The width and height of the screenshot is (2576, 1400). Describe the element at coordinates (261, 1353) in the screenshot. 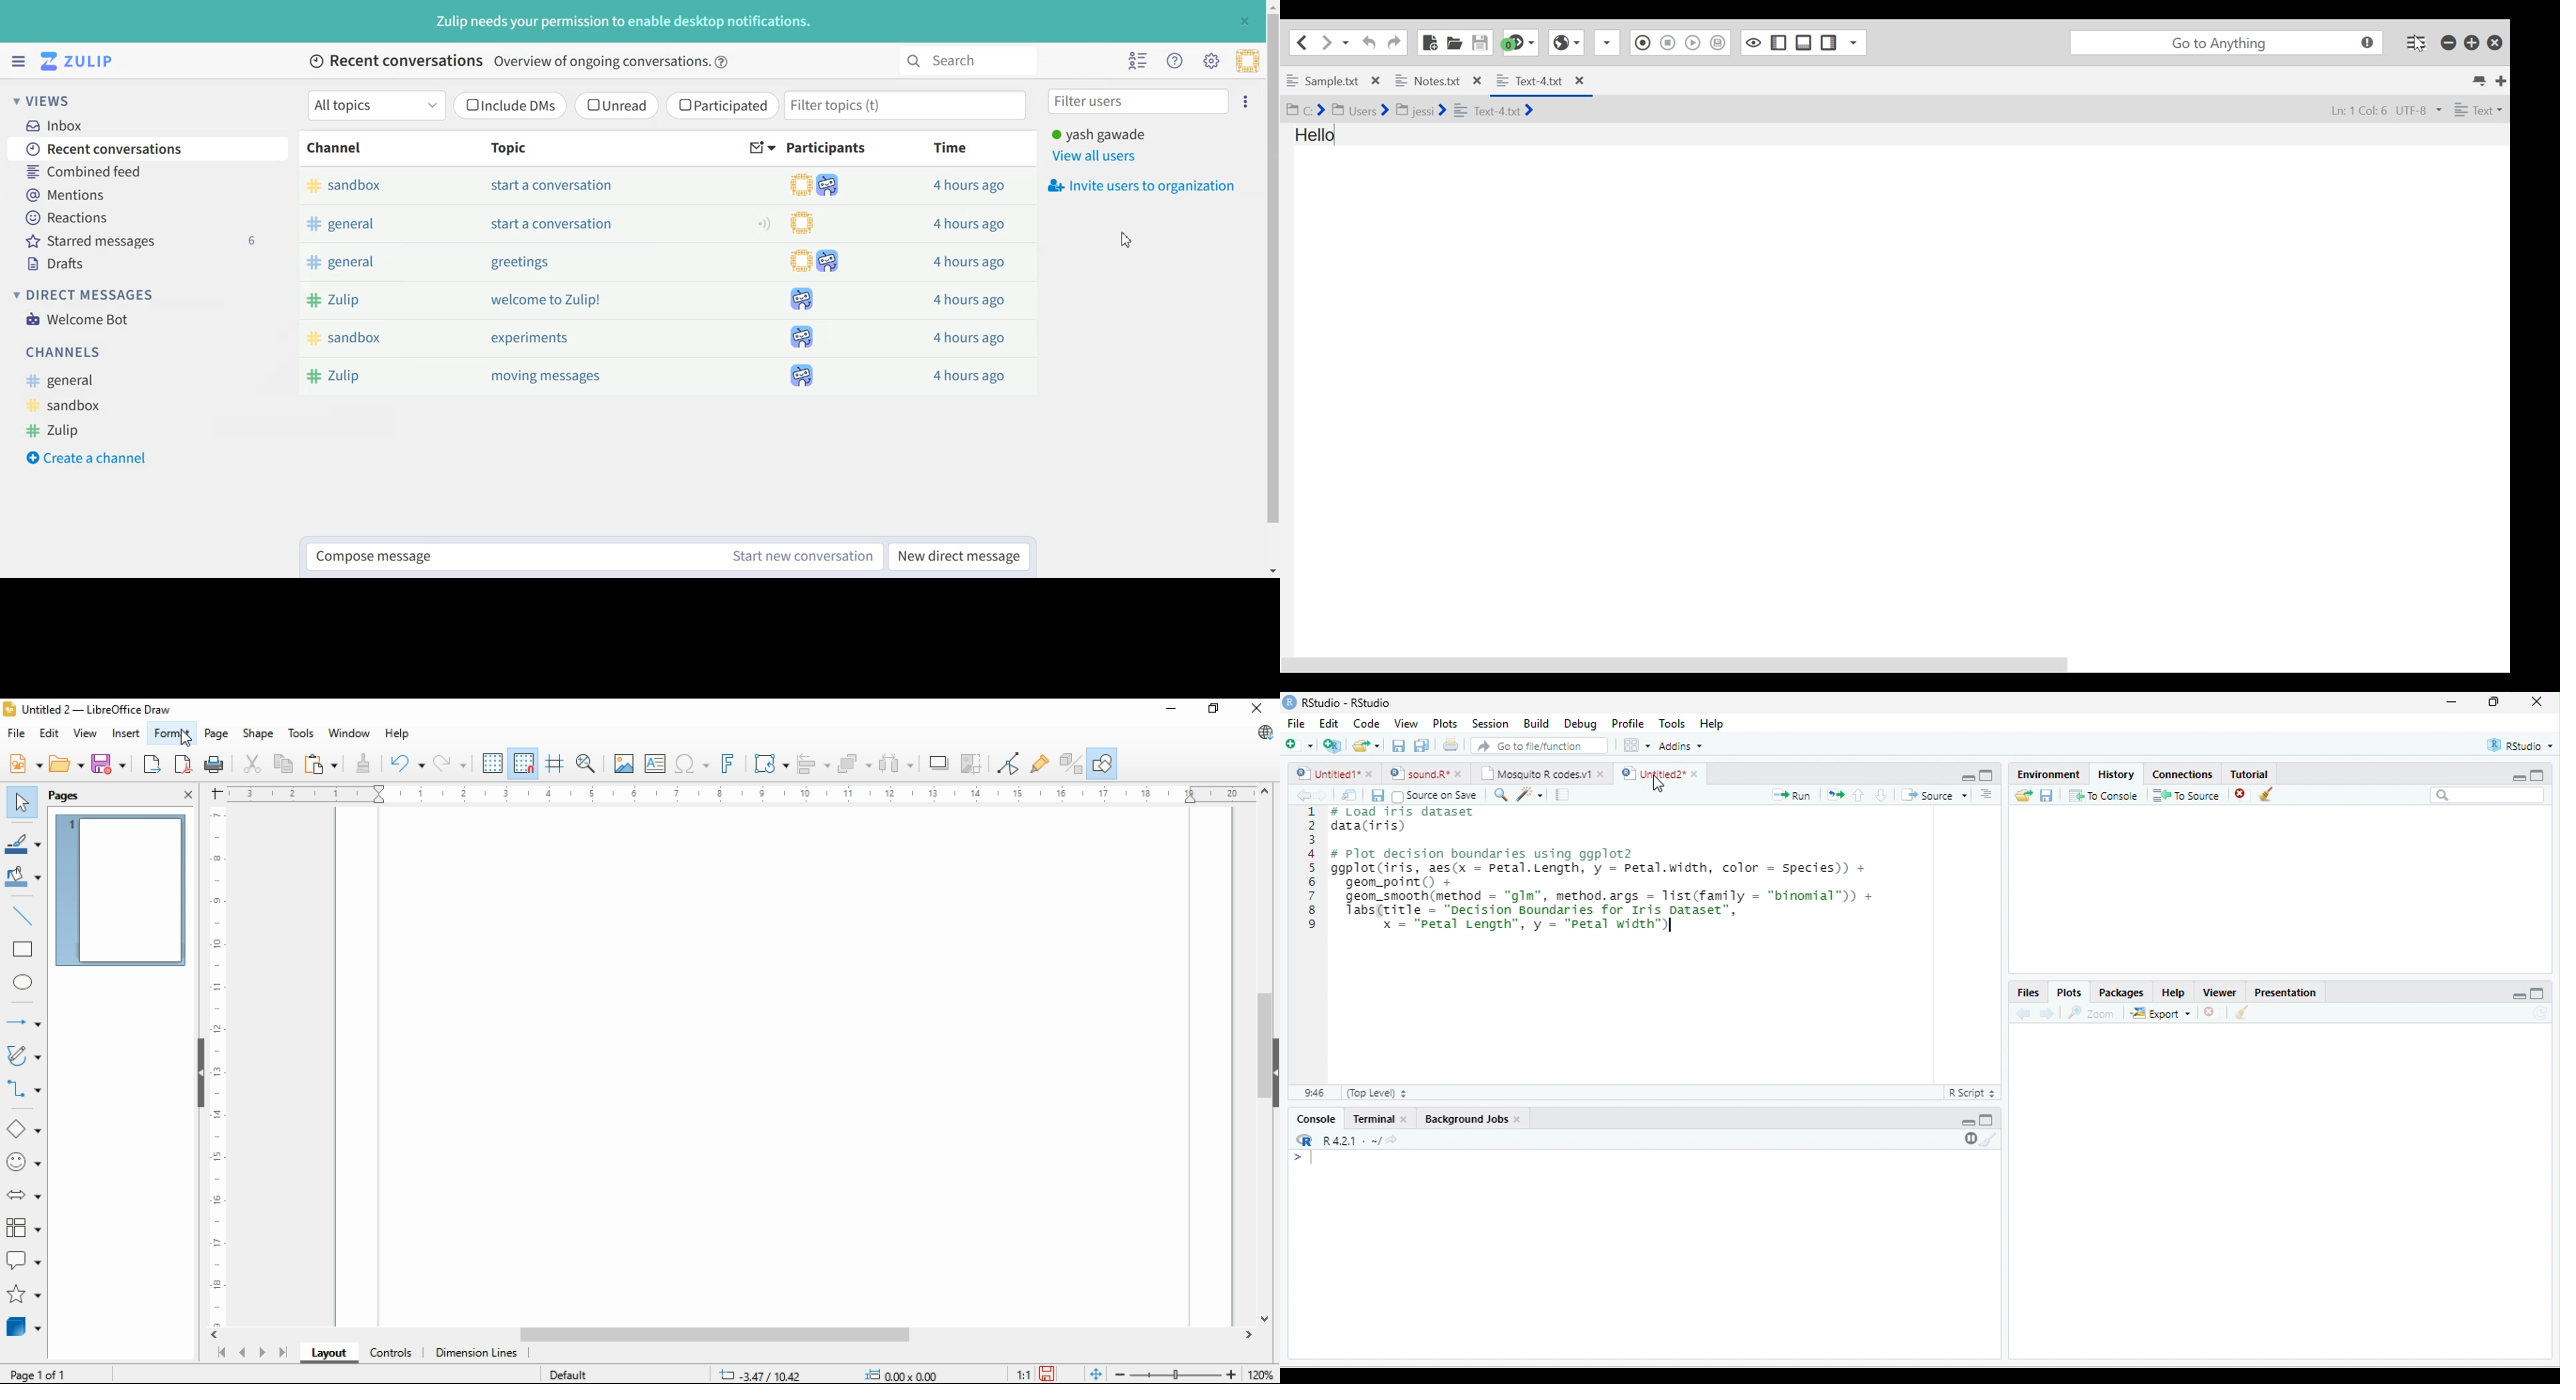

I see `next page` at that location.